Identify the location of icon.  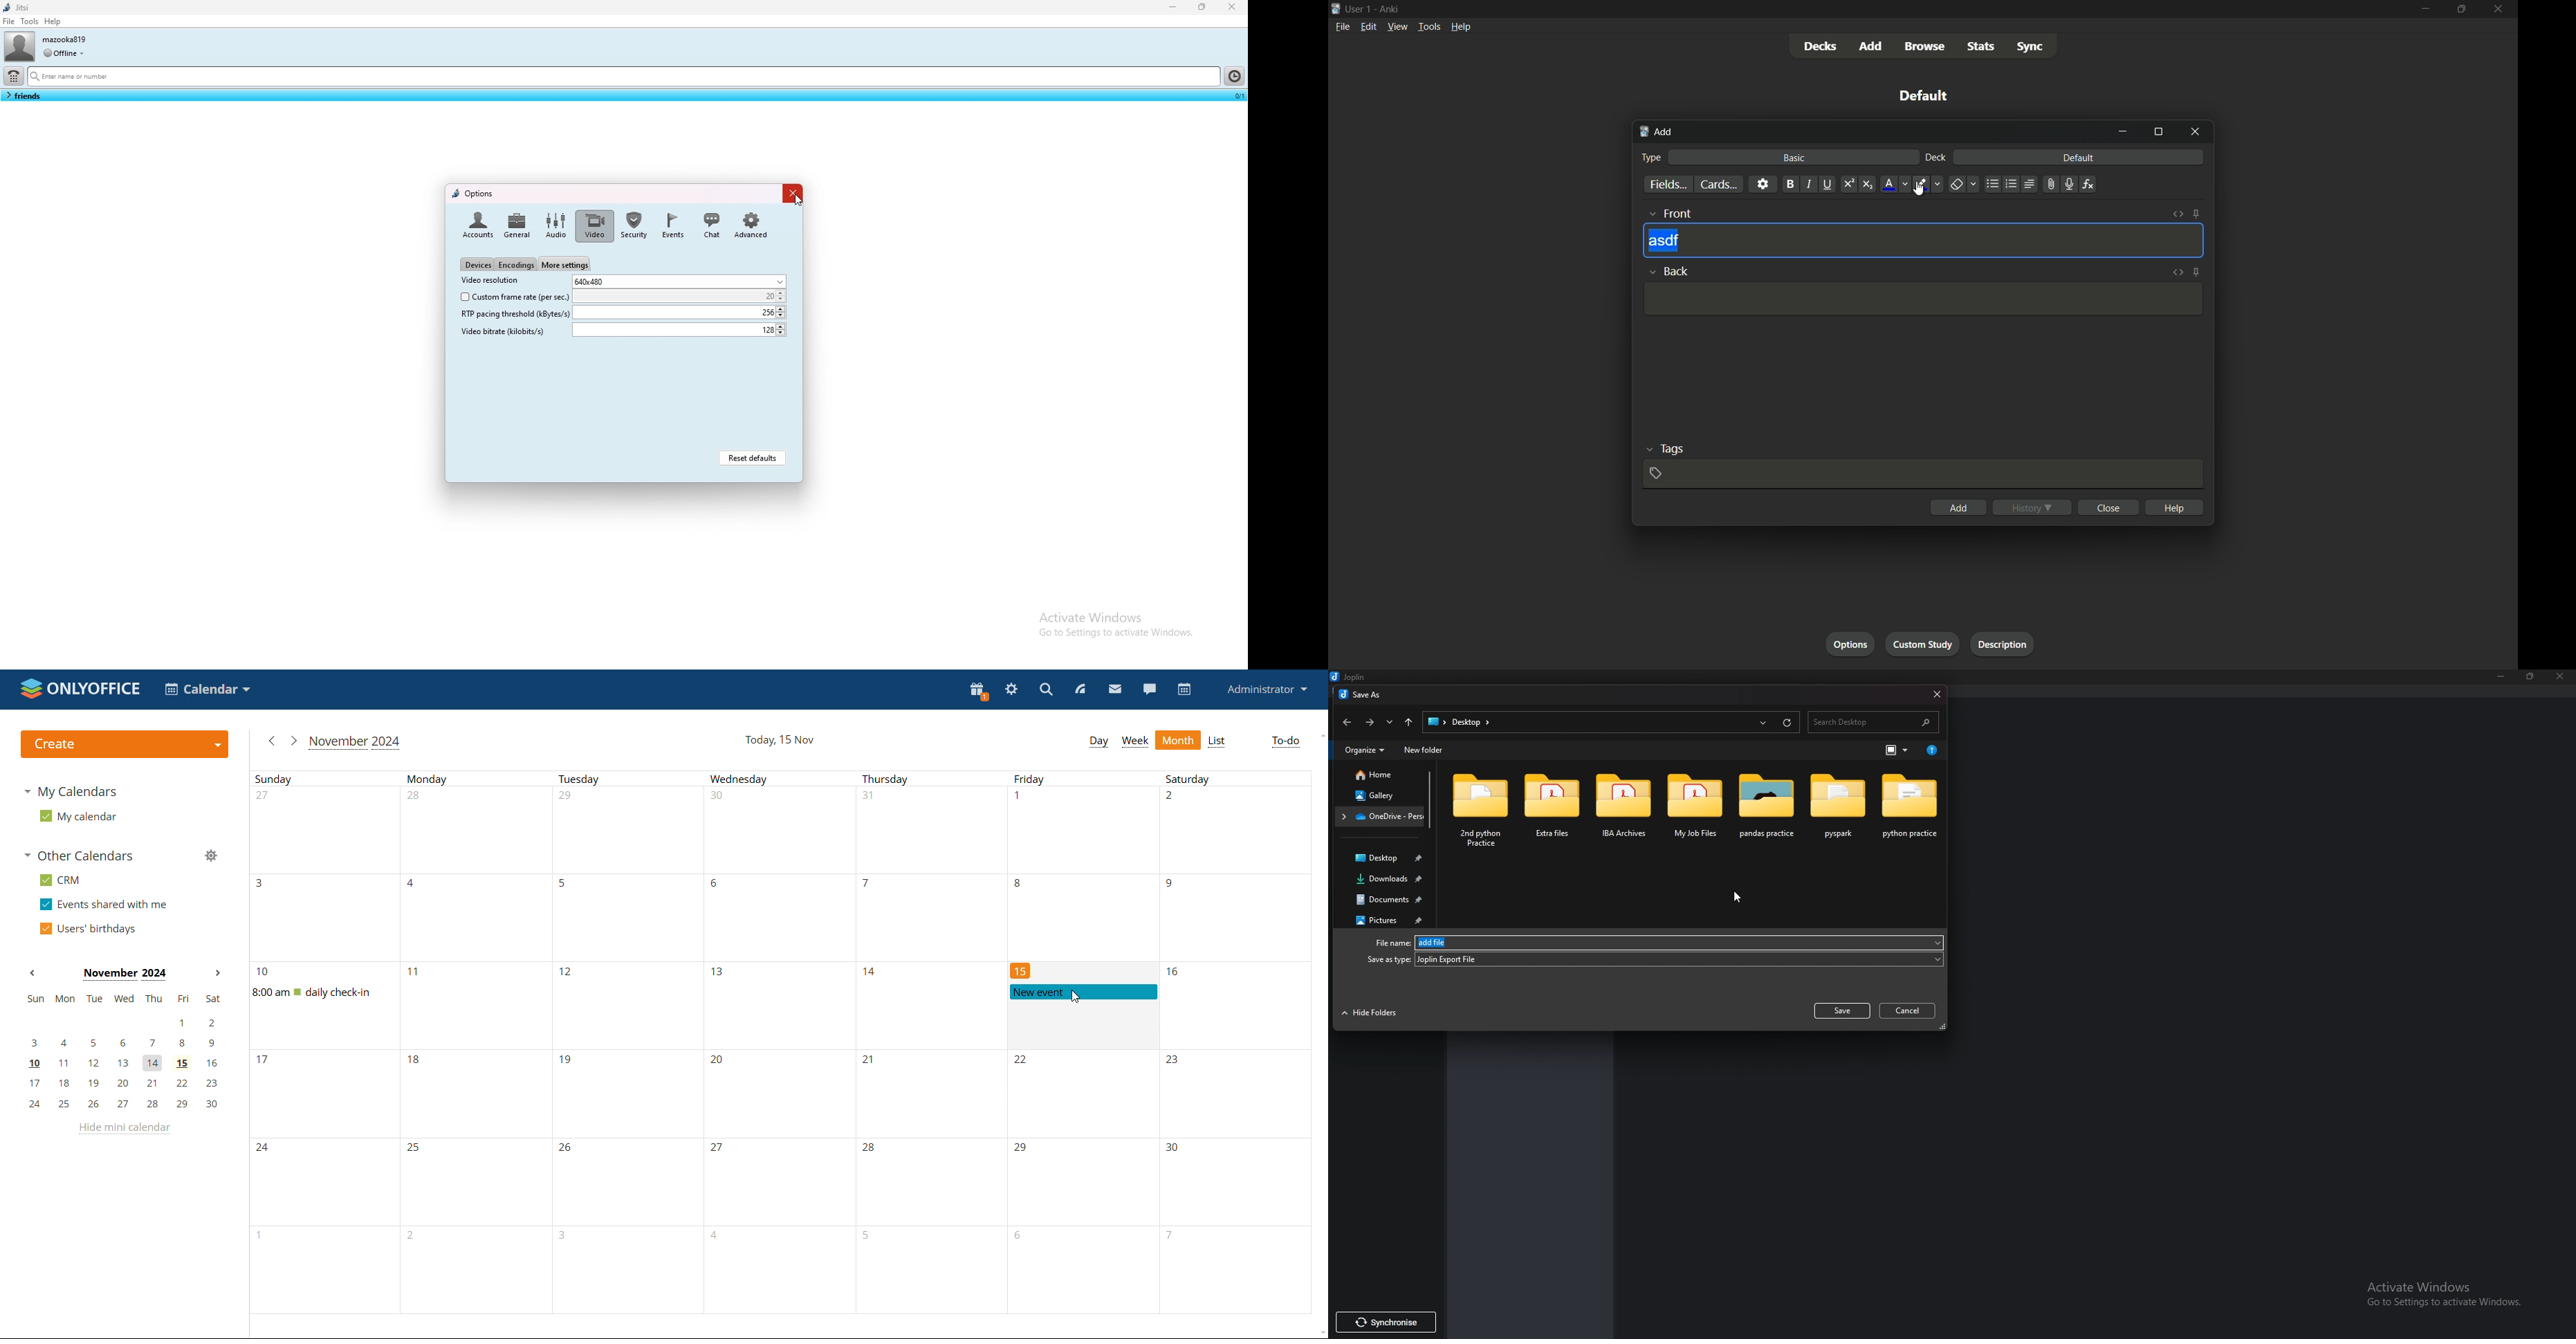
(1336, 7).